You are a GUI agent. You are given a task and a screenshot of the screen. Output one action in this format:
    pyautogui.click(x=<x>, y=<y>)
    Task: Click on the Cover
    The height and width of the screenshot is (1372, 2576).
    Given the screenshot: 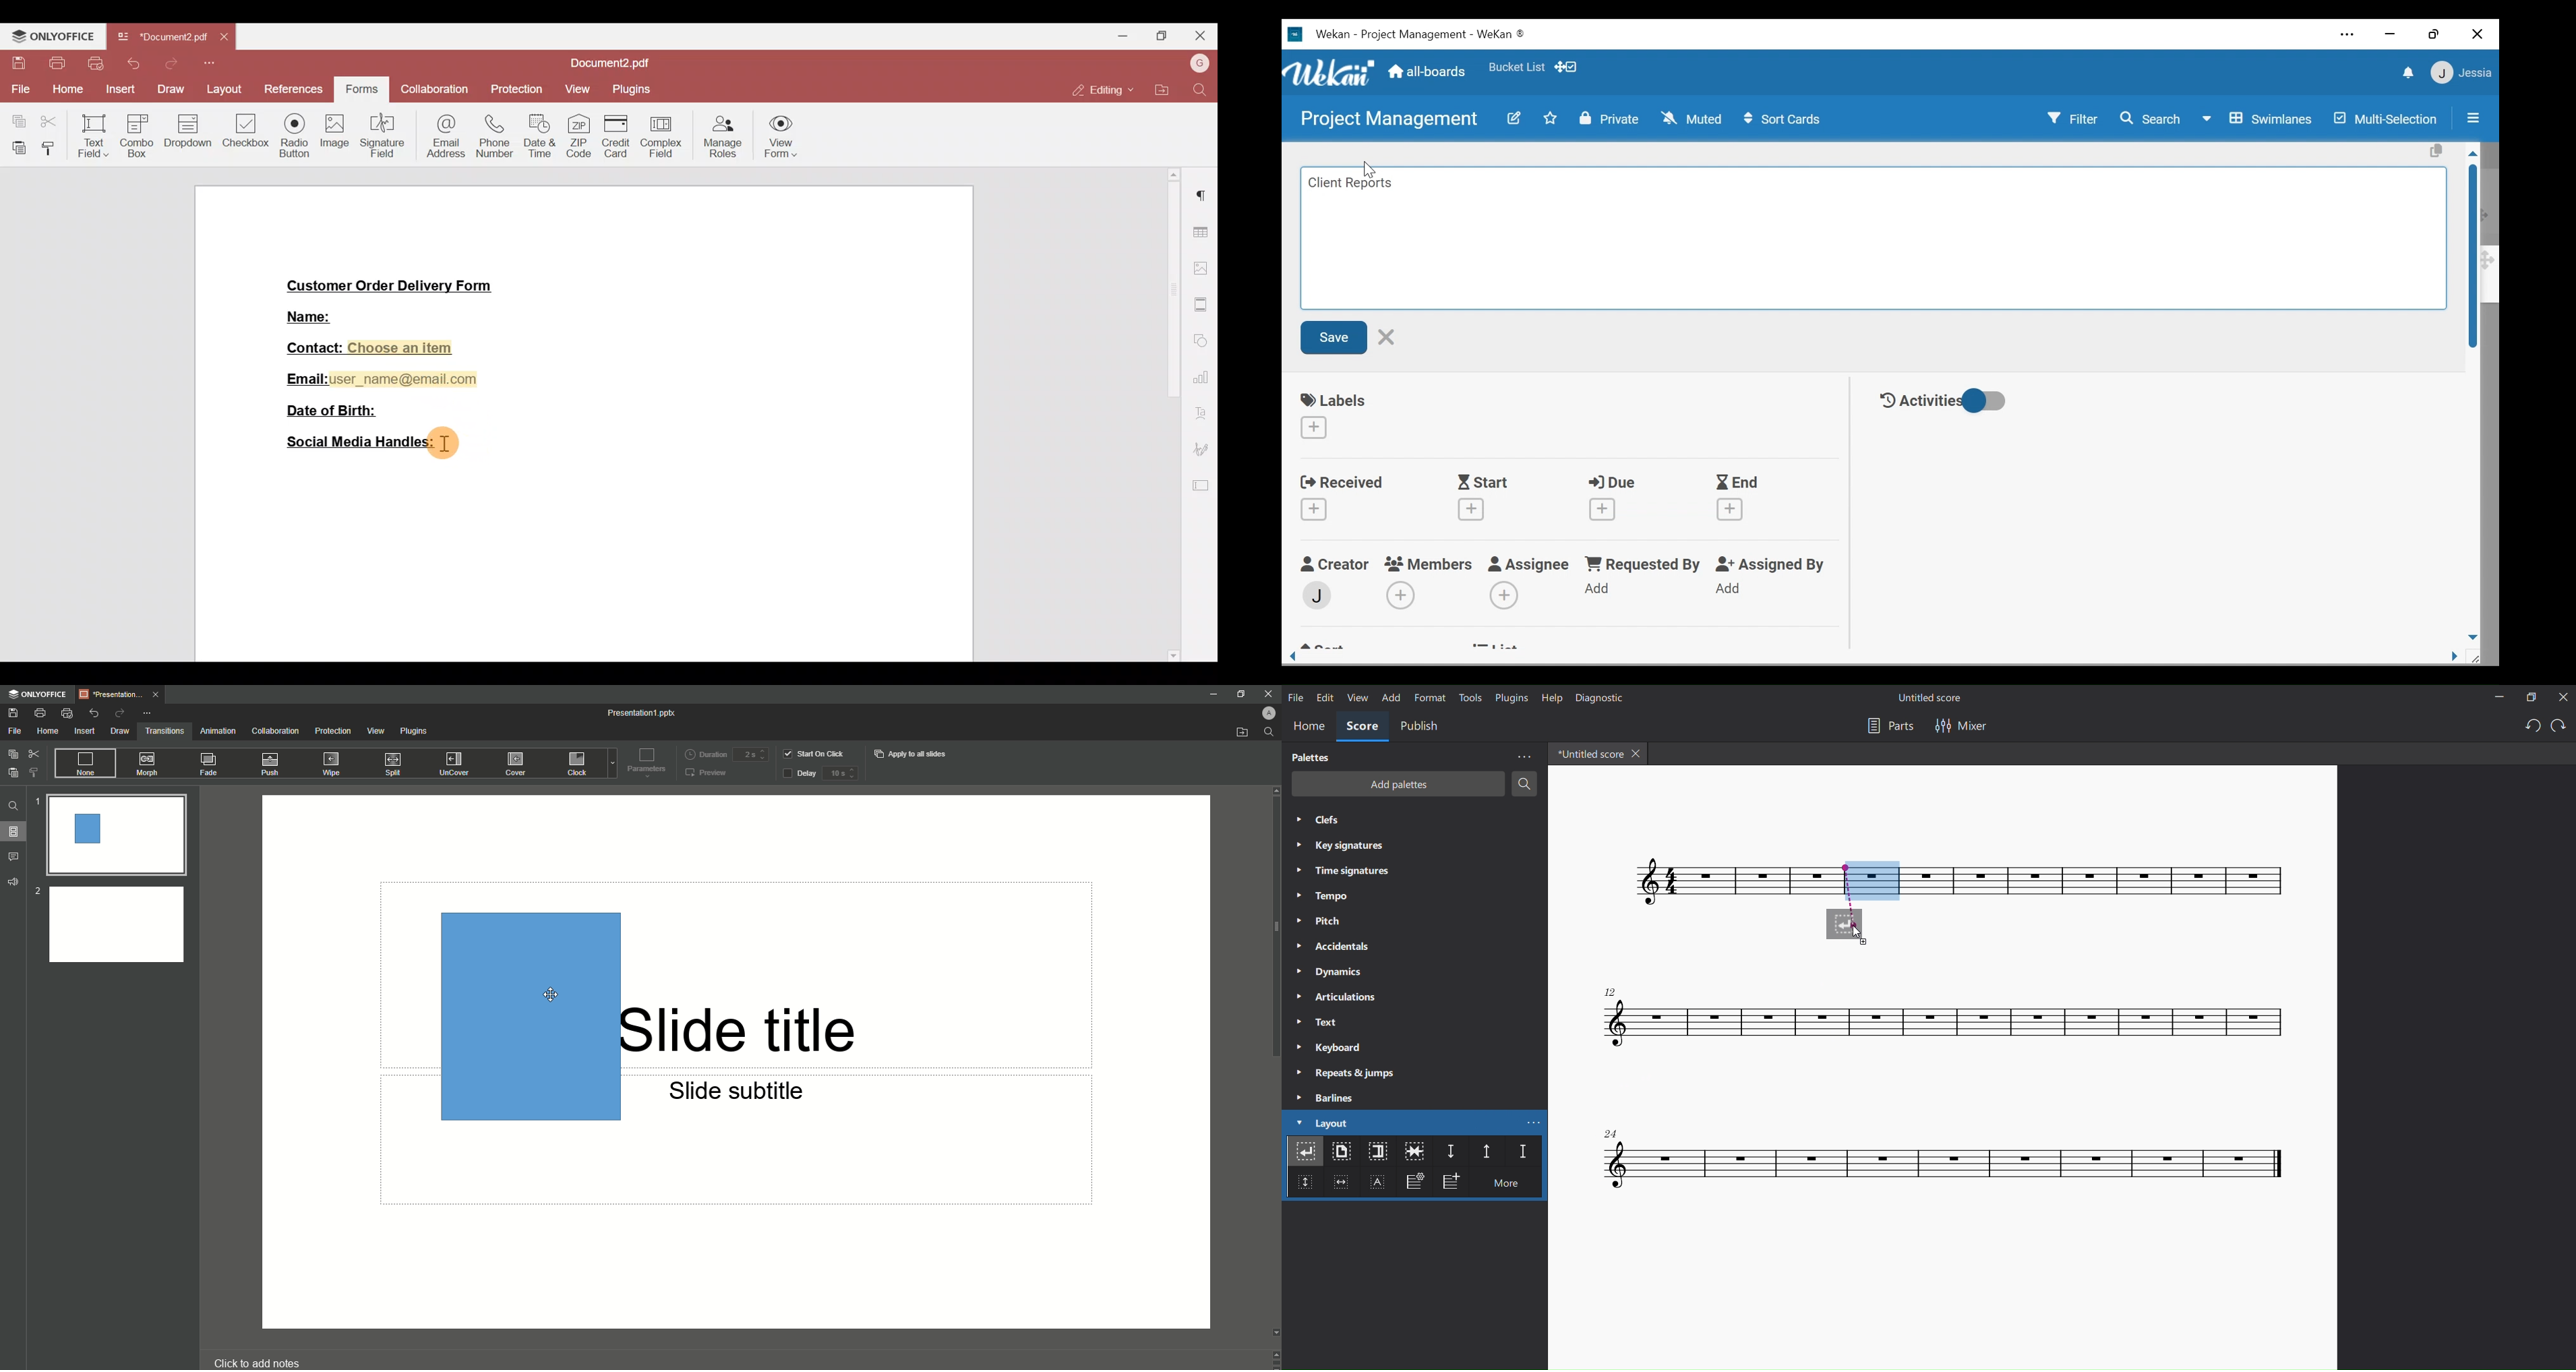 What is the action you would take?
    pyautogui.click(x=509, y=764)
    